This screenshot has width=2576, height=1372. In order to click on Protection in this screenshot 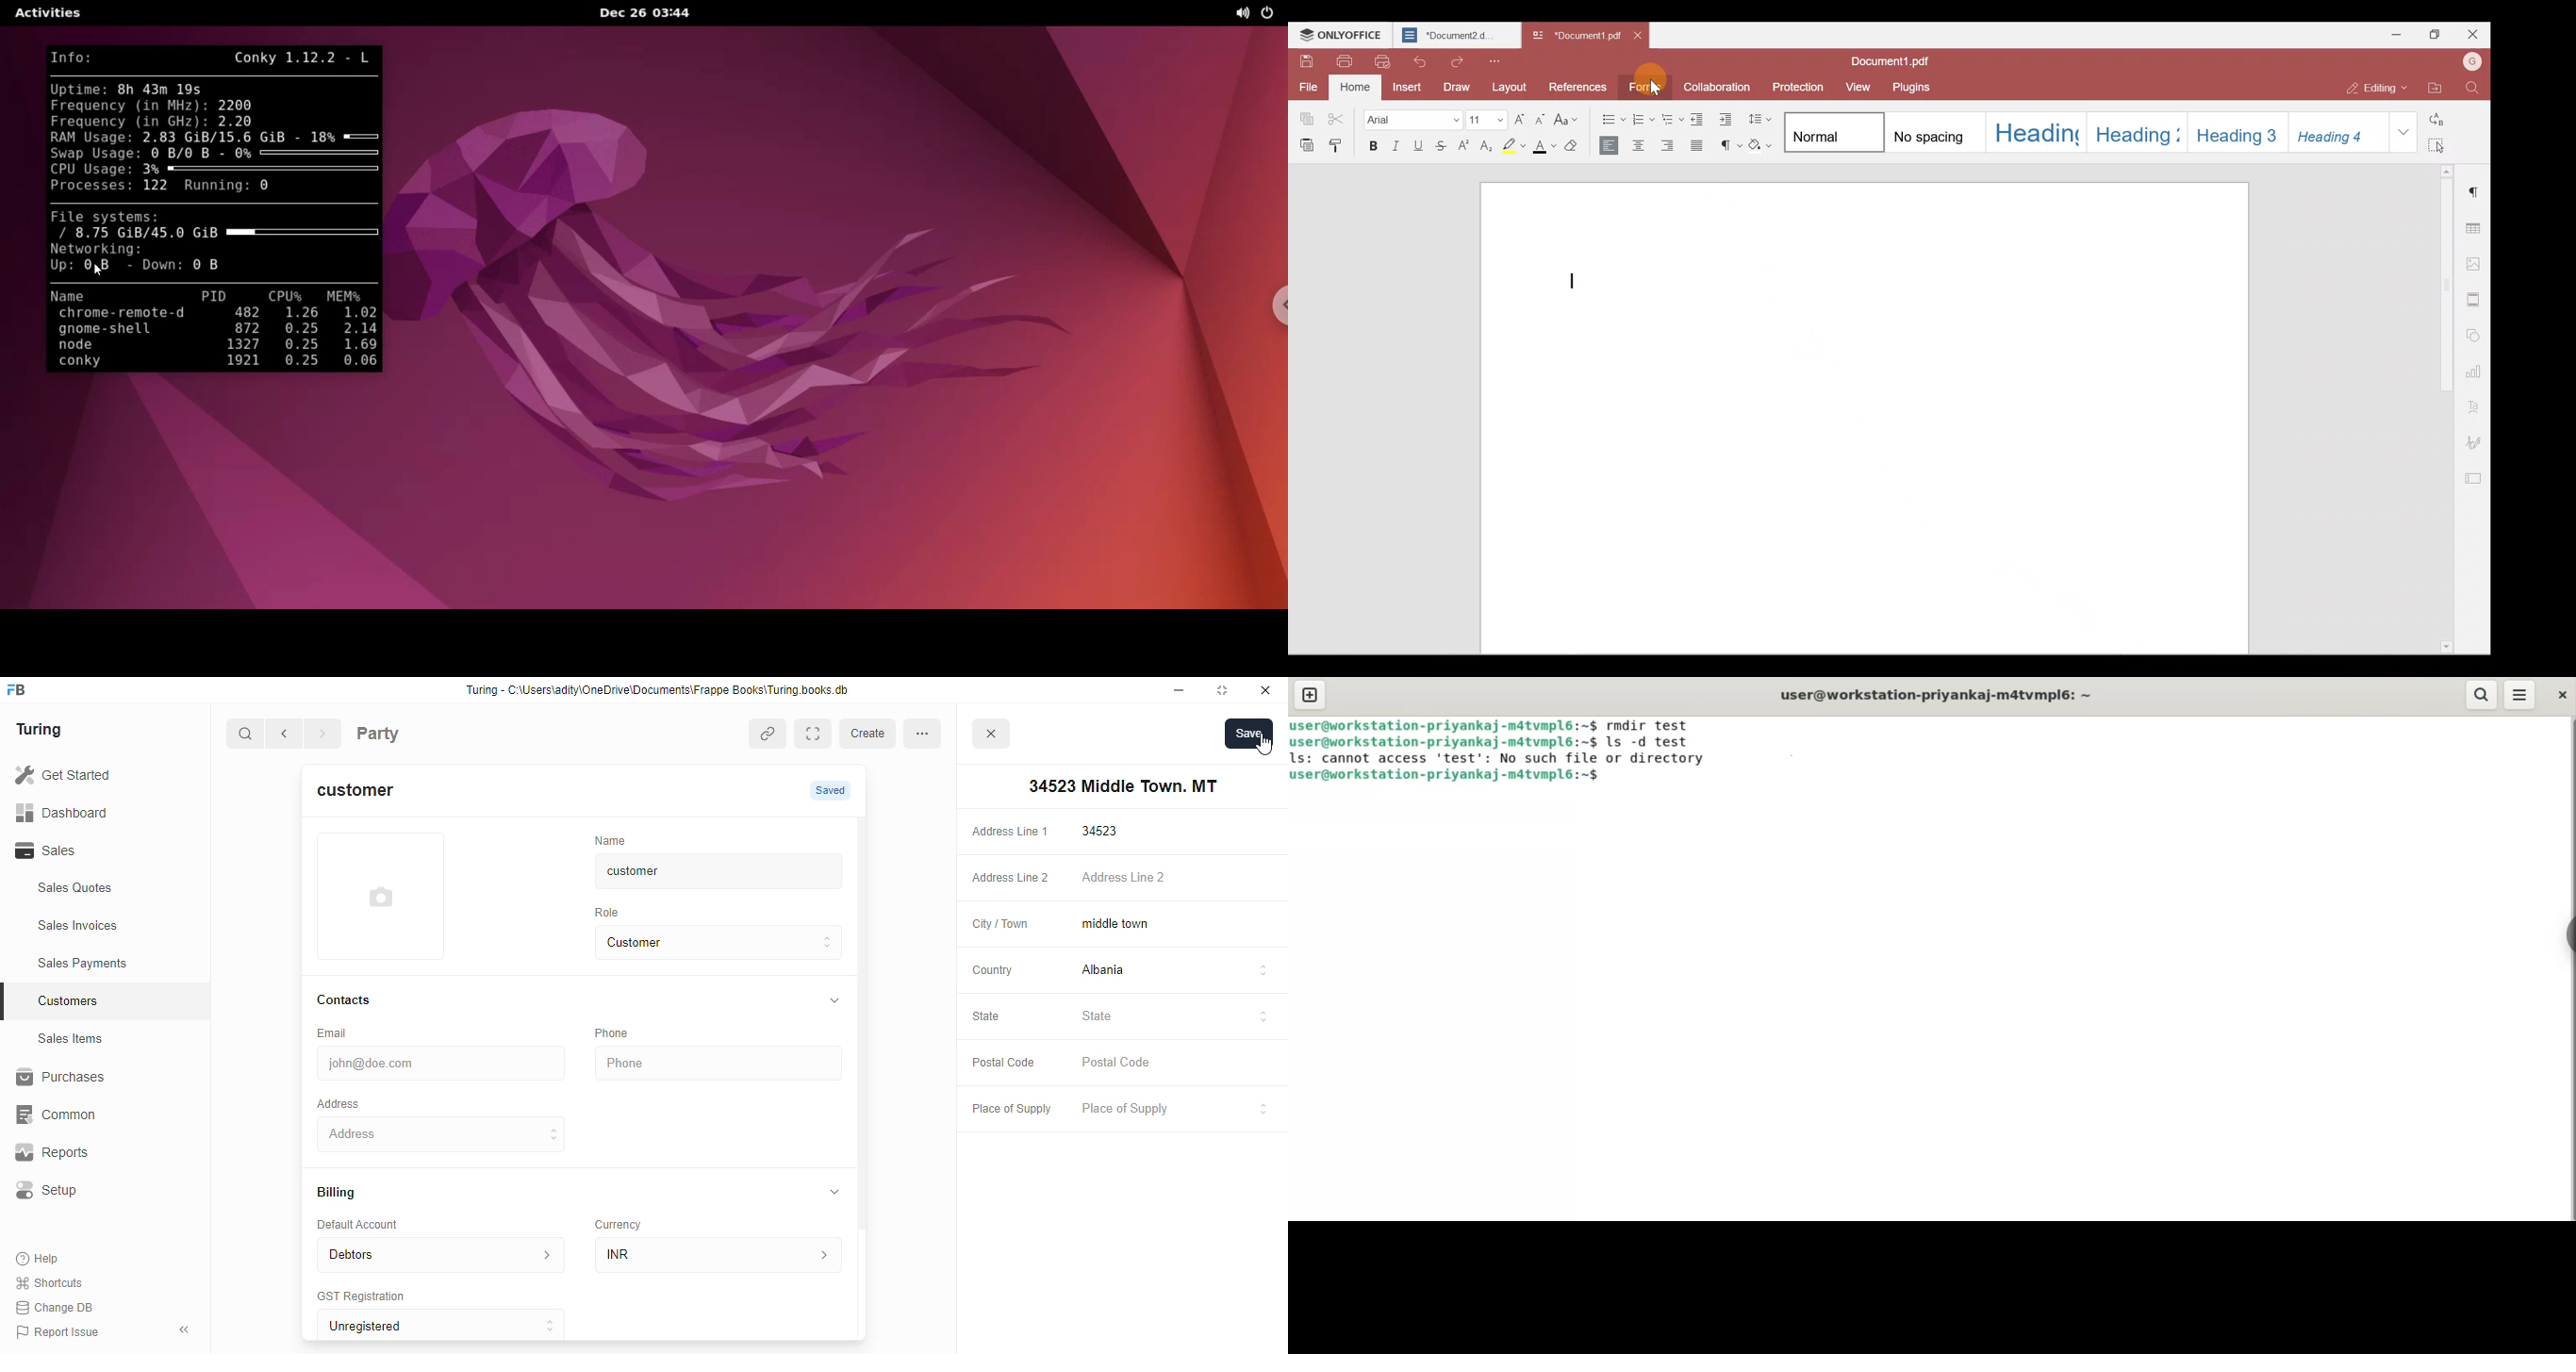, I will do `click(1802, 86)`.